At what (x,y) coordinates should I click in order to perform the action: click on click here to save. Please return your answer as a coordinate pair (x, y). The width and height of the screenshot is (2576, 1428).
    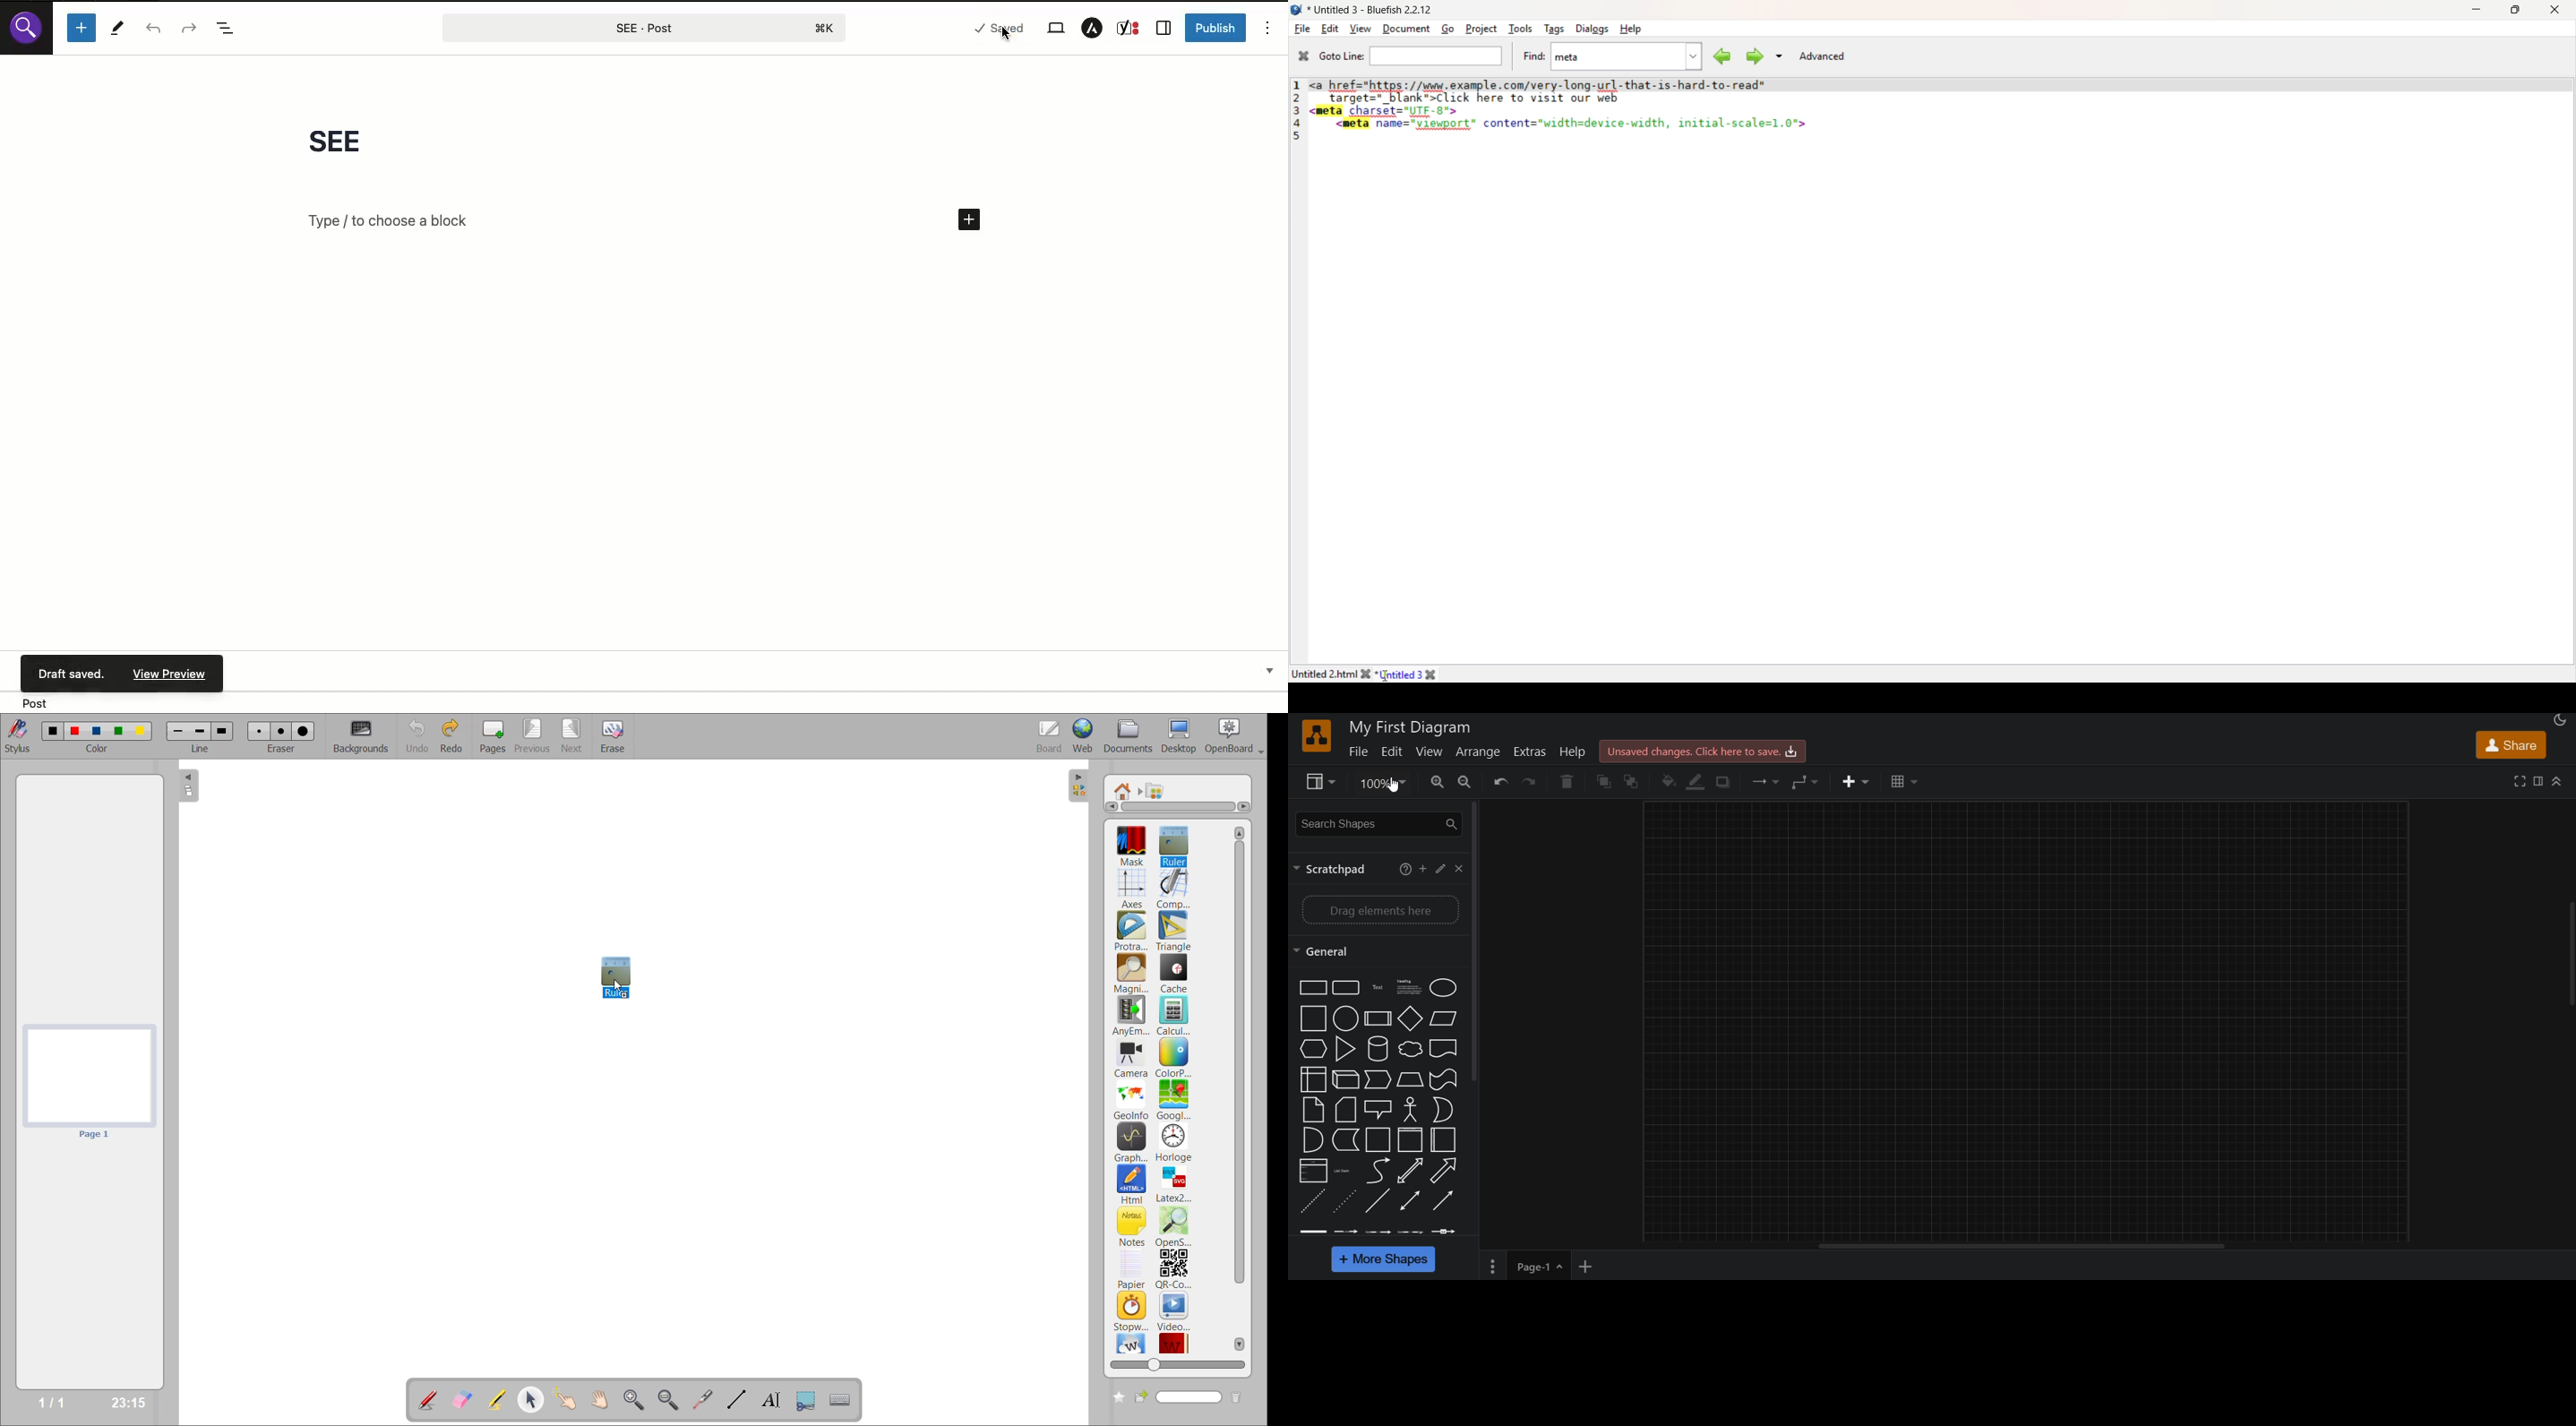
    Looking at the image, I should click on (1705, 751).